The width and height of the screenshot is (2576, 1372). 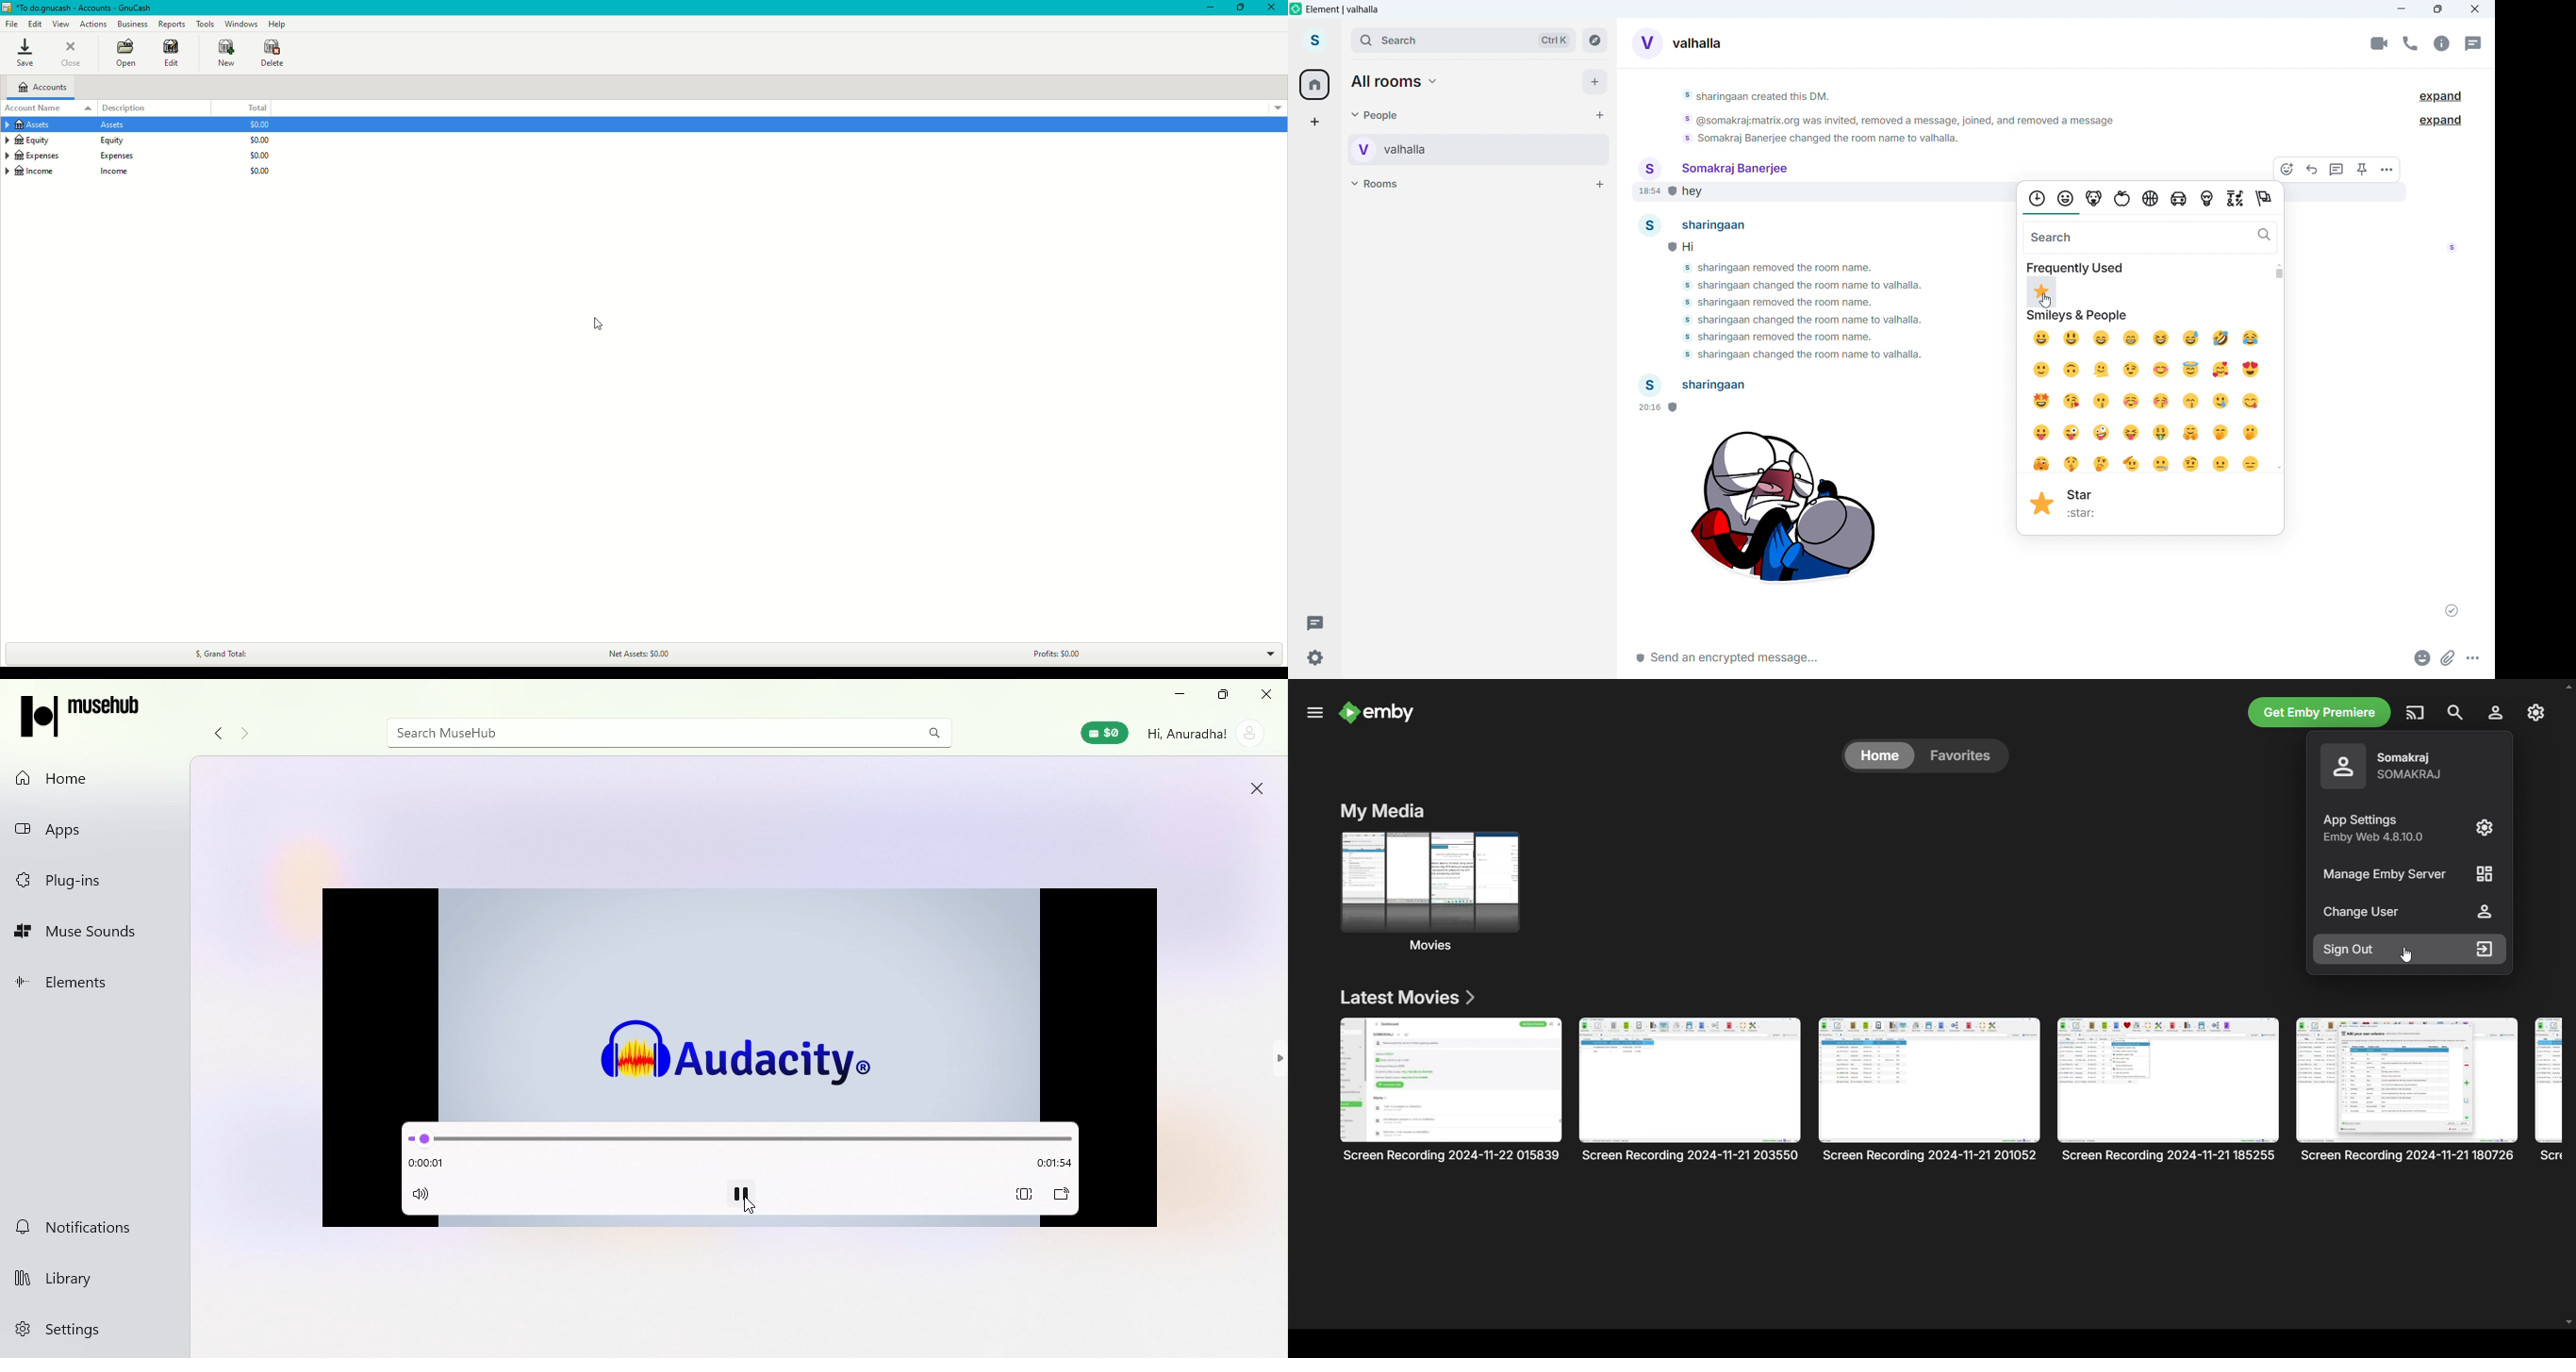 I want to click on star struck, so click(x=2044, y=401).